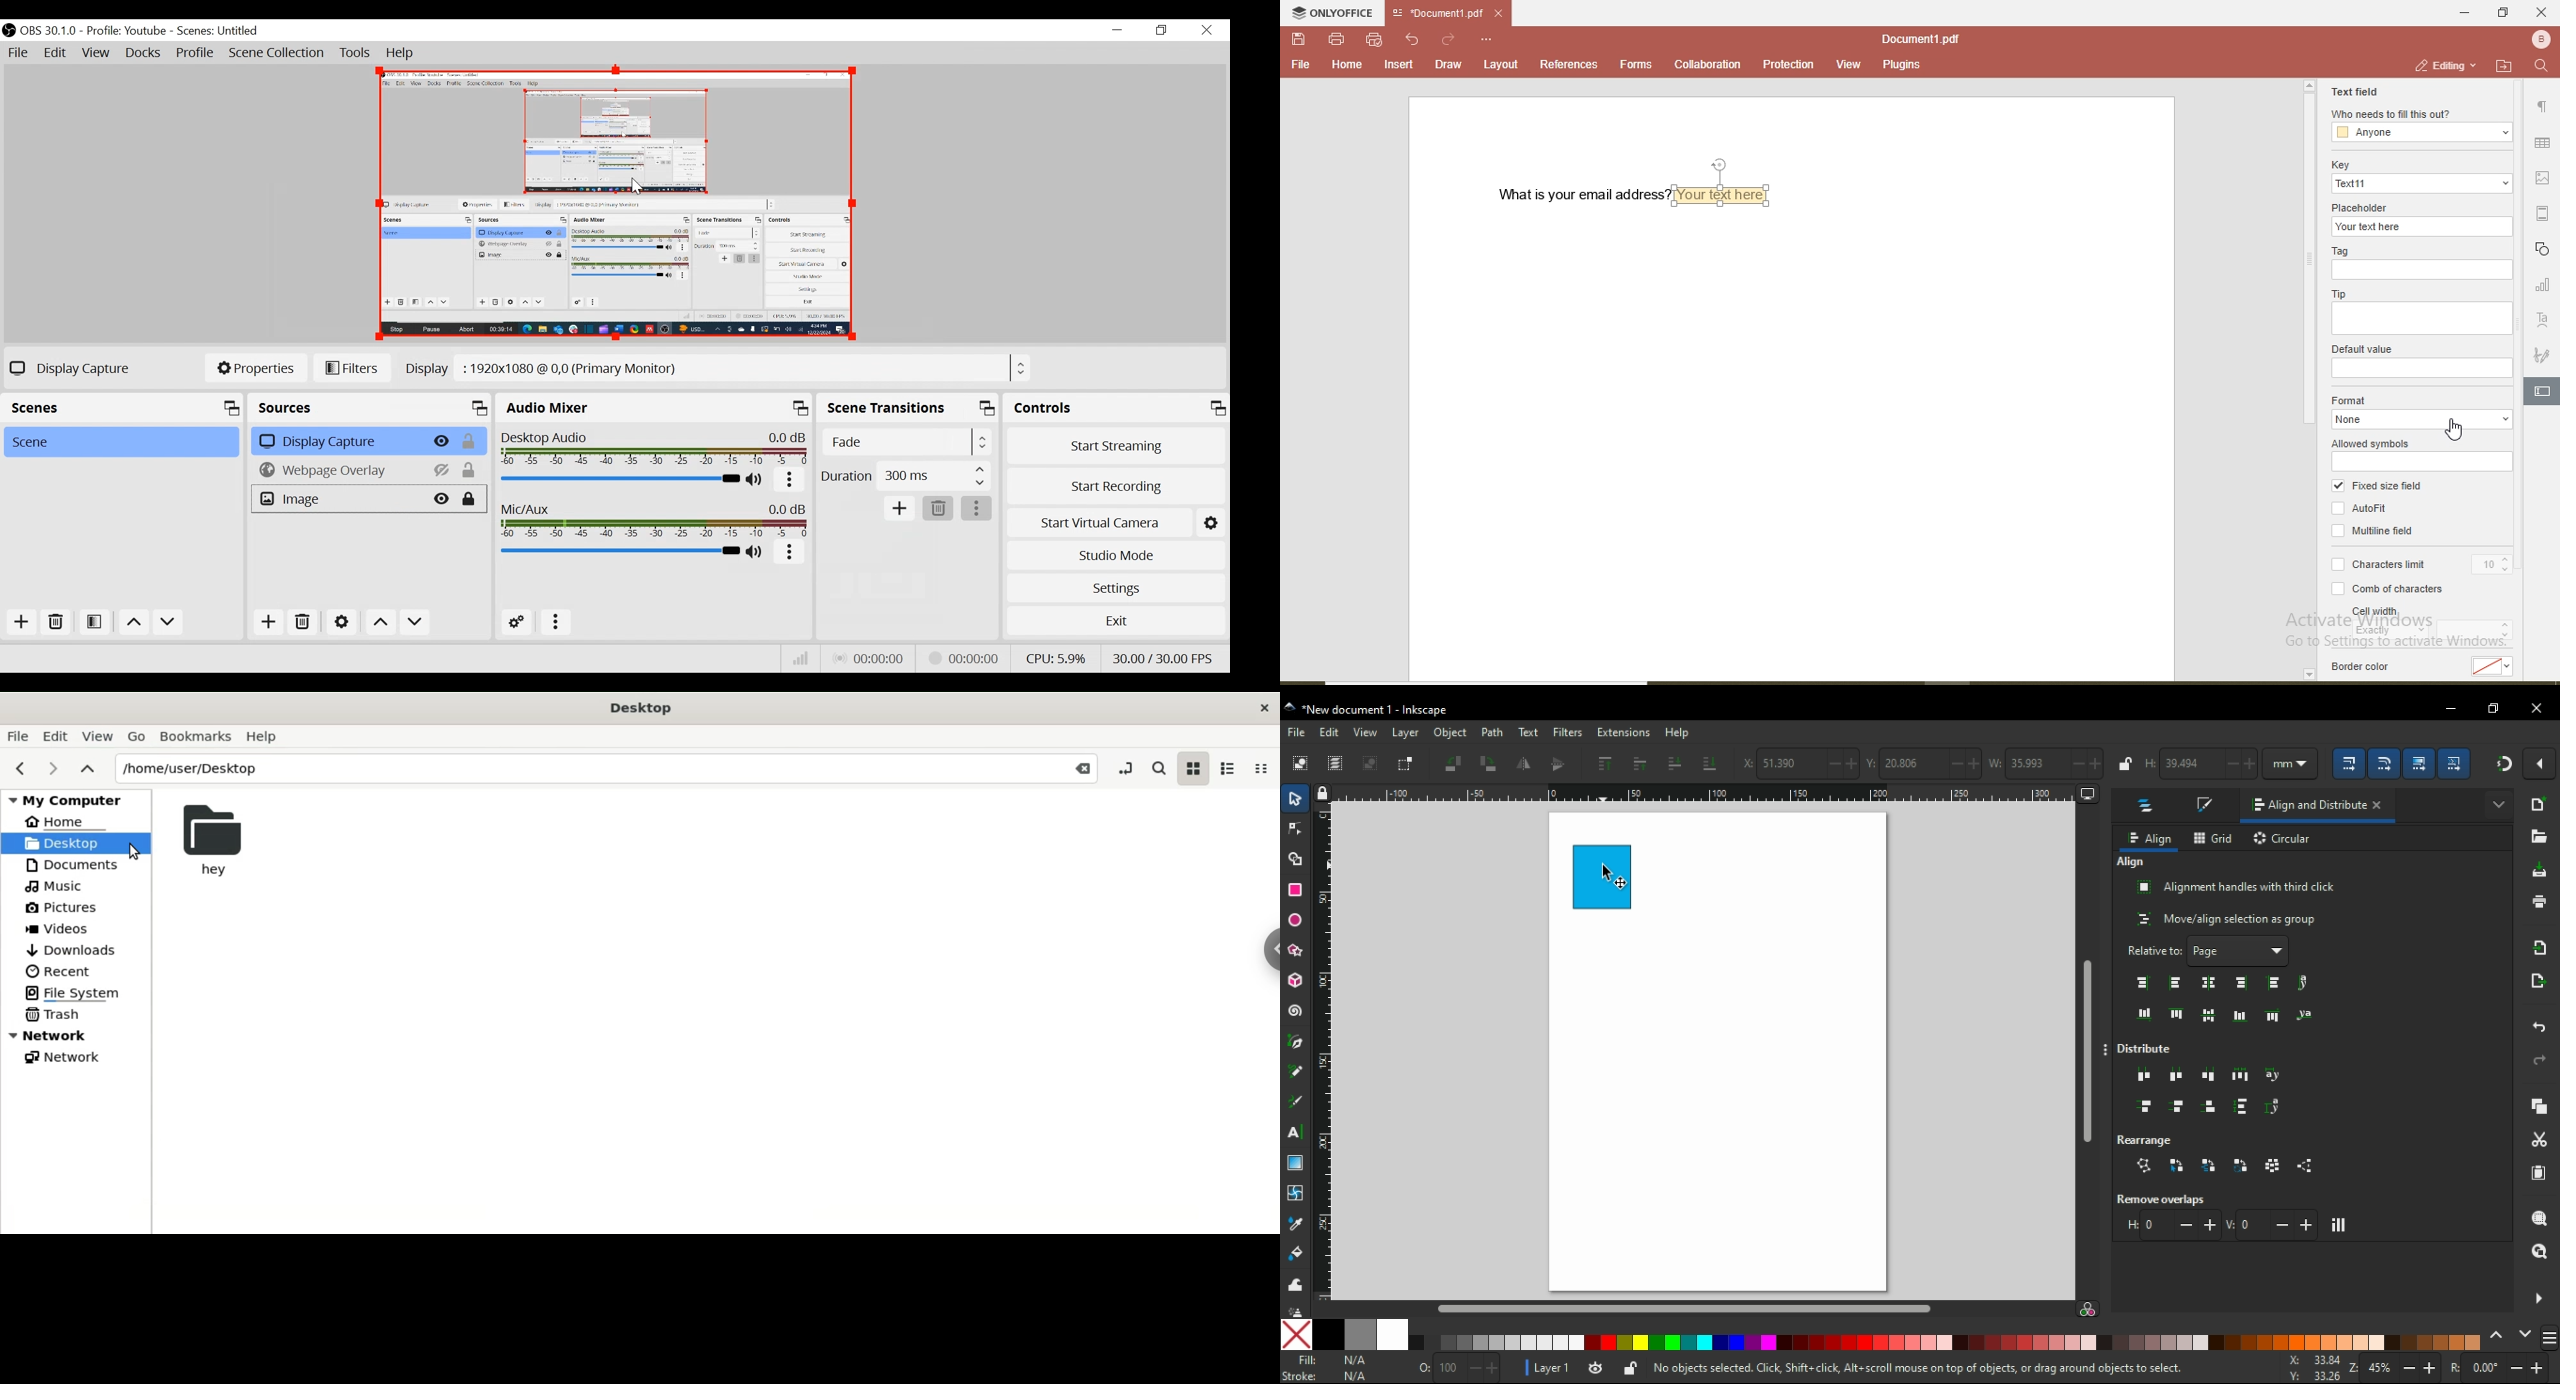  What do you see at coordinates (279, 53) in the screenshot?
I see `Scene Collection` at bounding box center [279, 53].